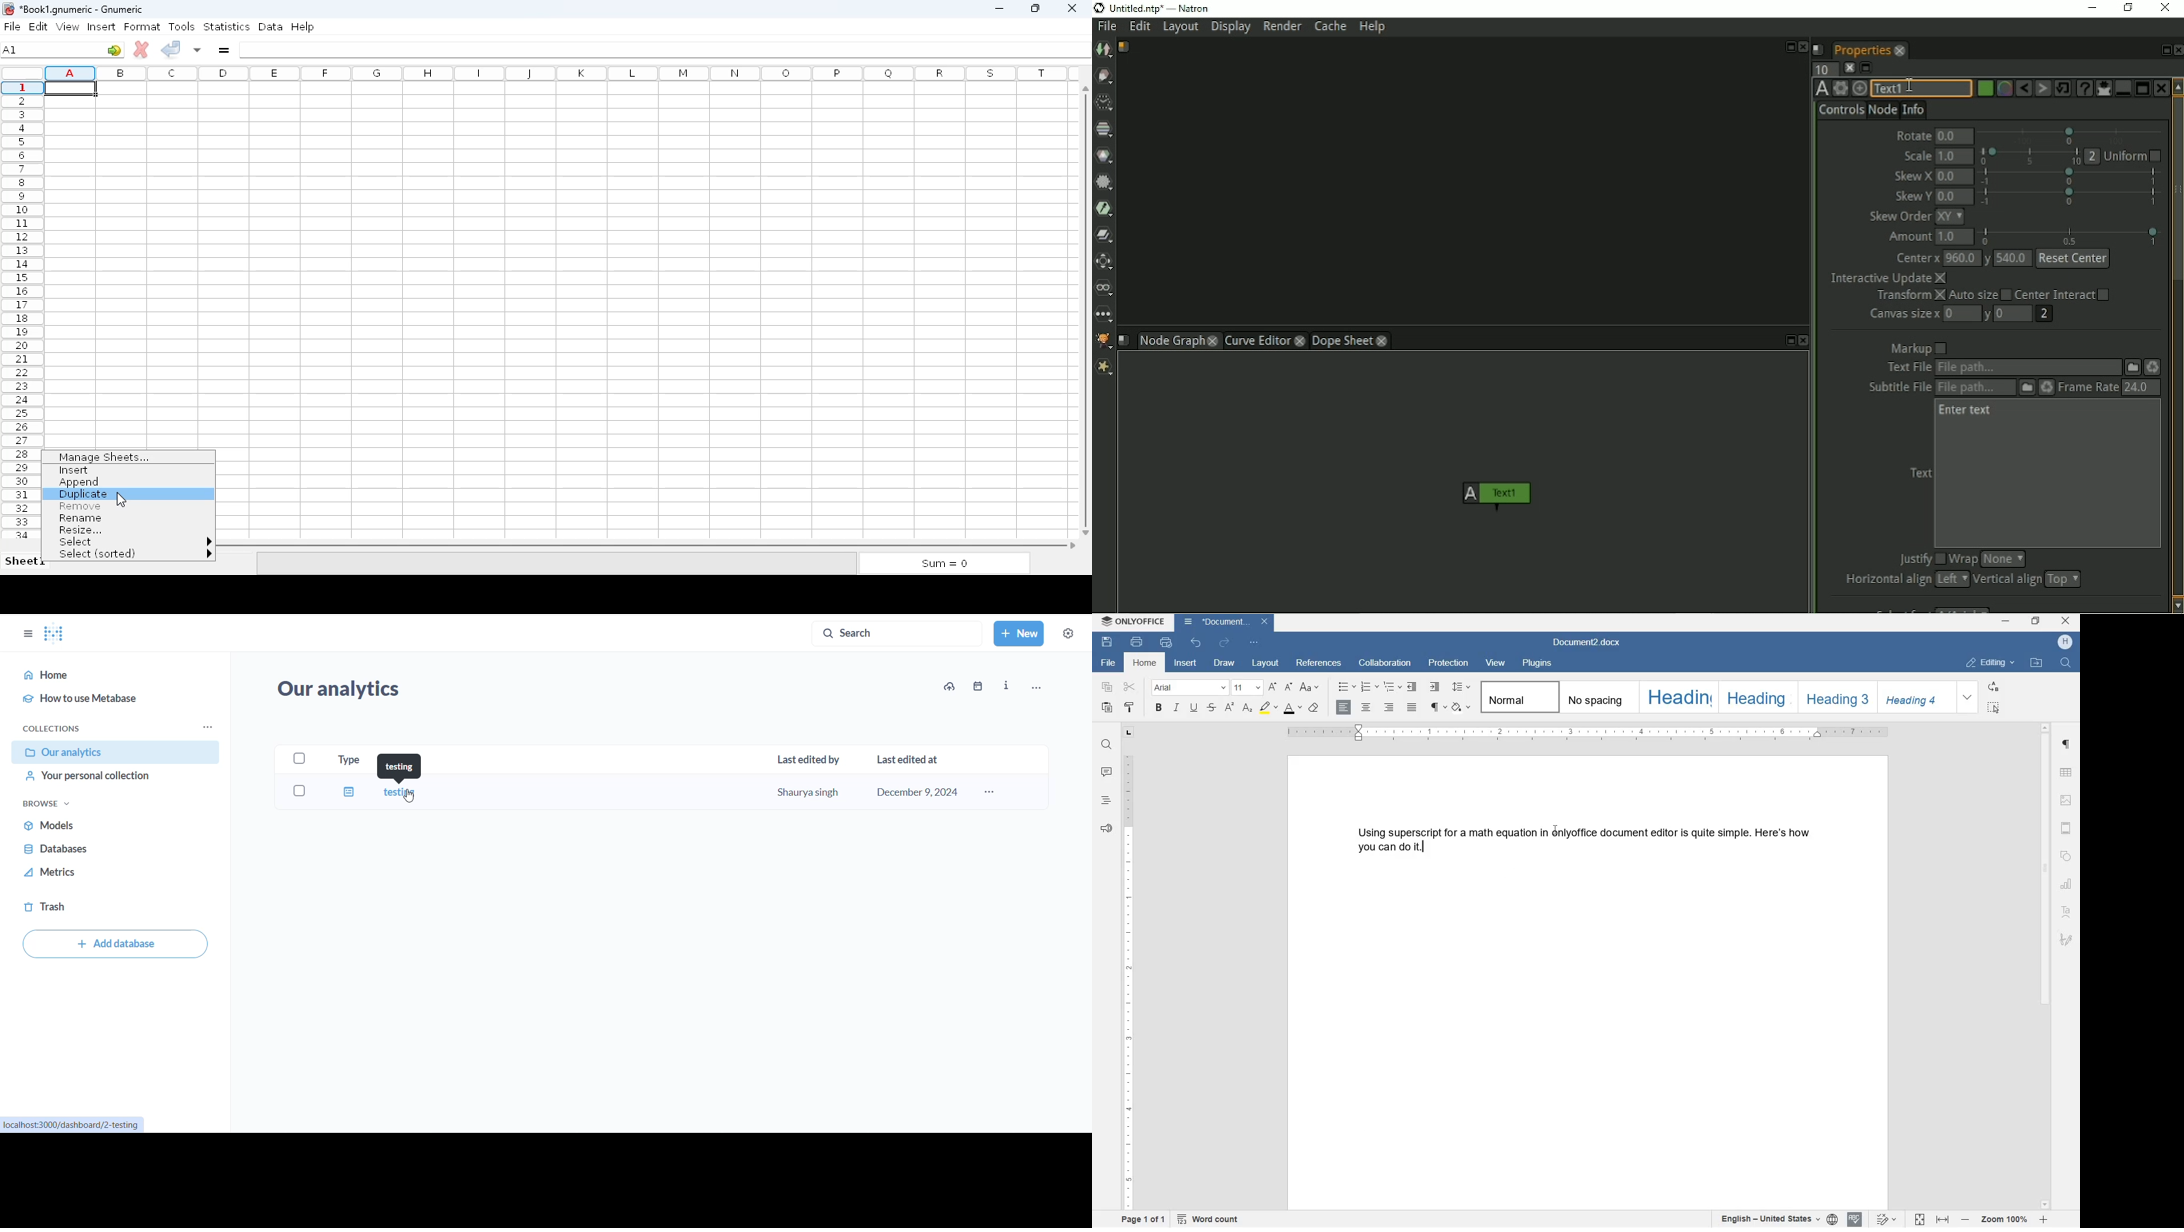 The height and width of the screenshot is (1232, 2184). Describe the element at coordinates (1106, 209) in the screenshot. I see `Keyer` at that location.